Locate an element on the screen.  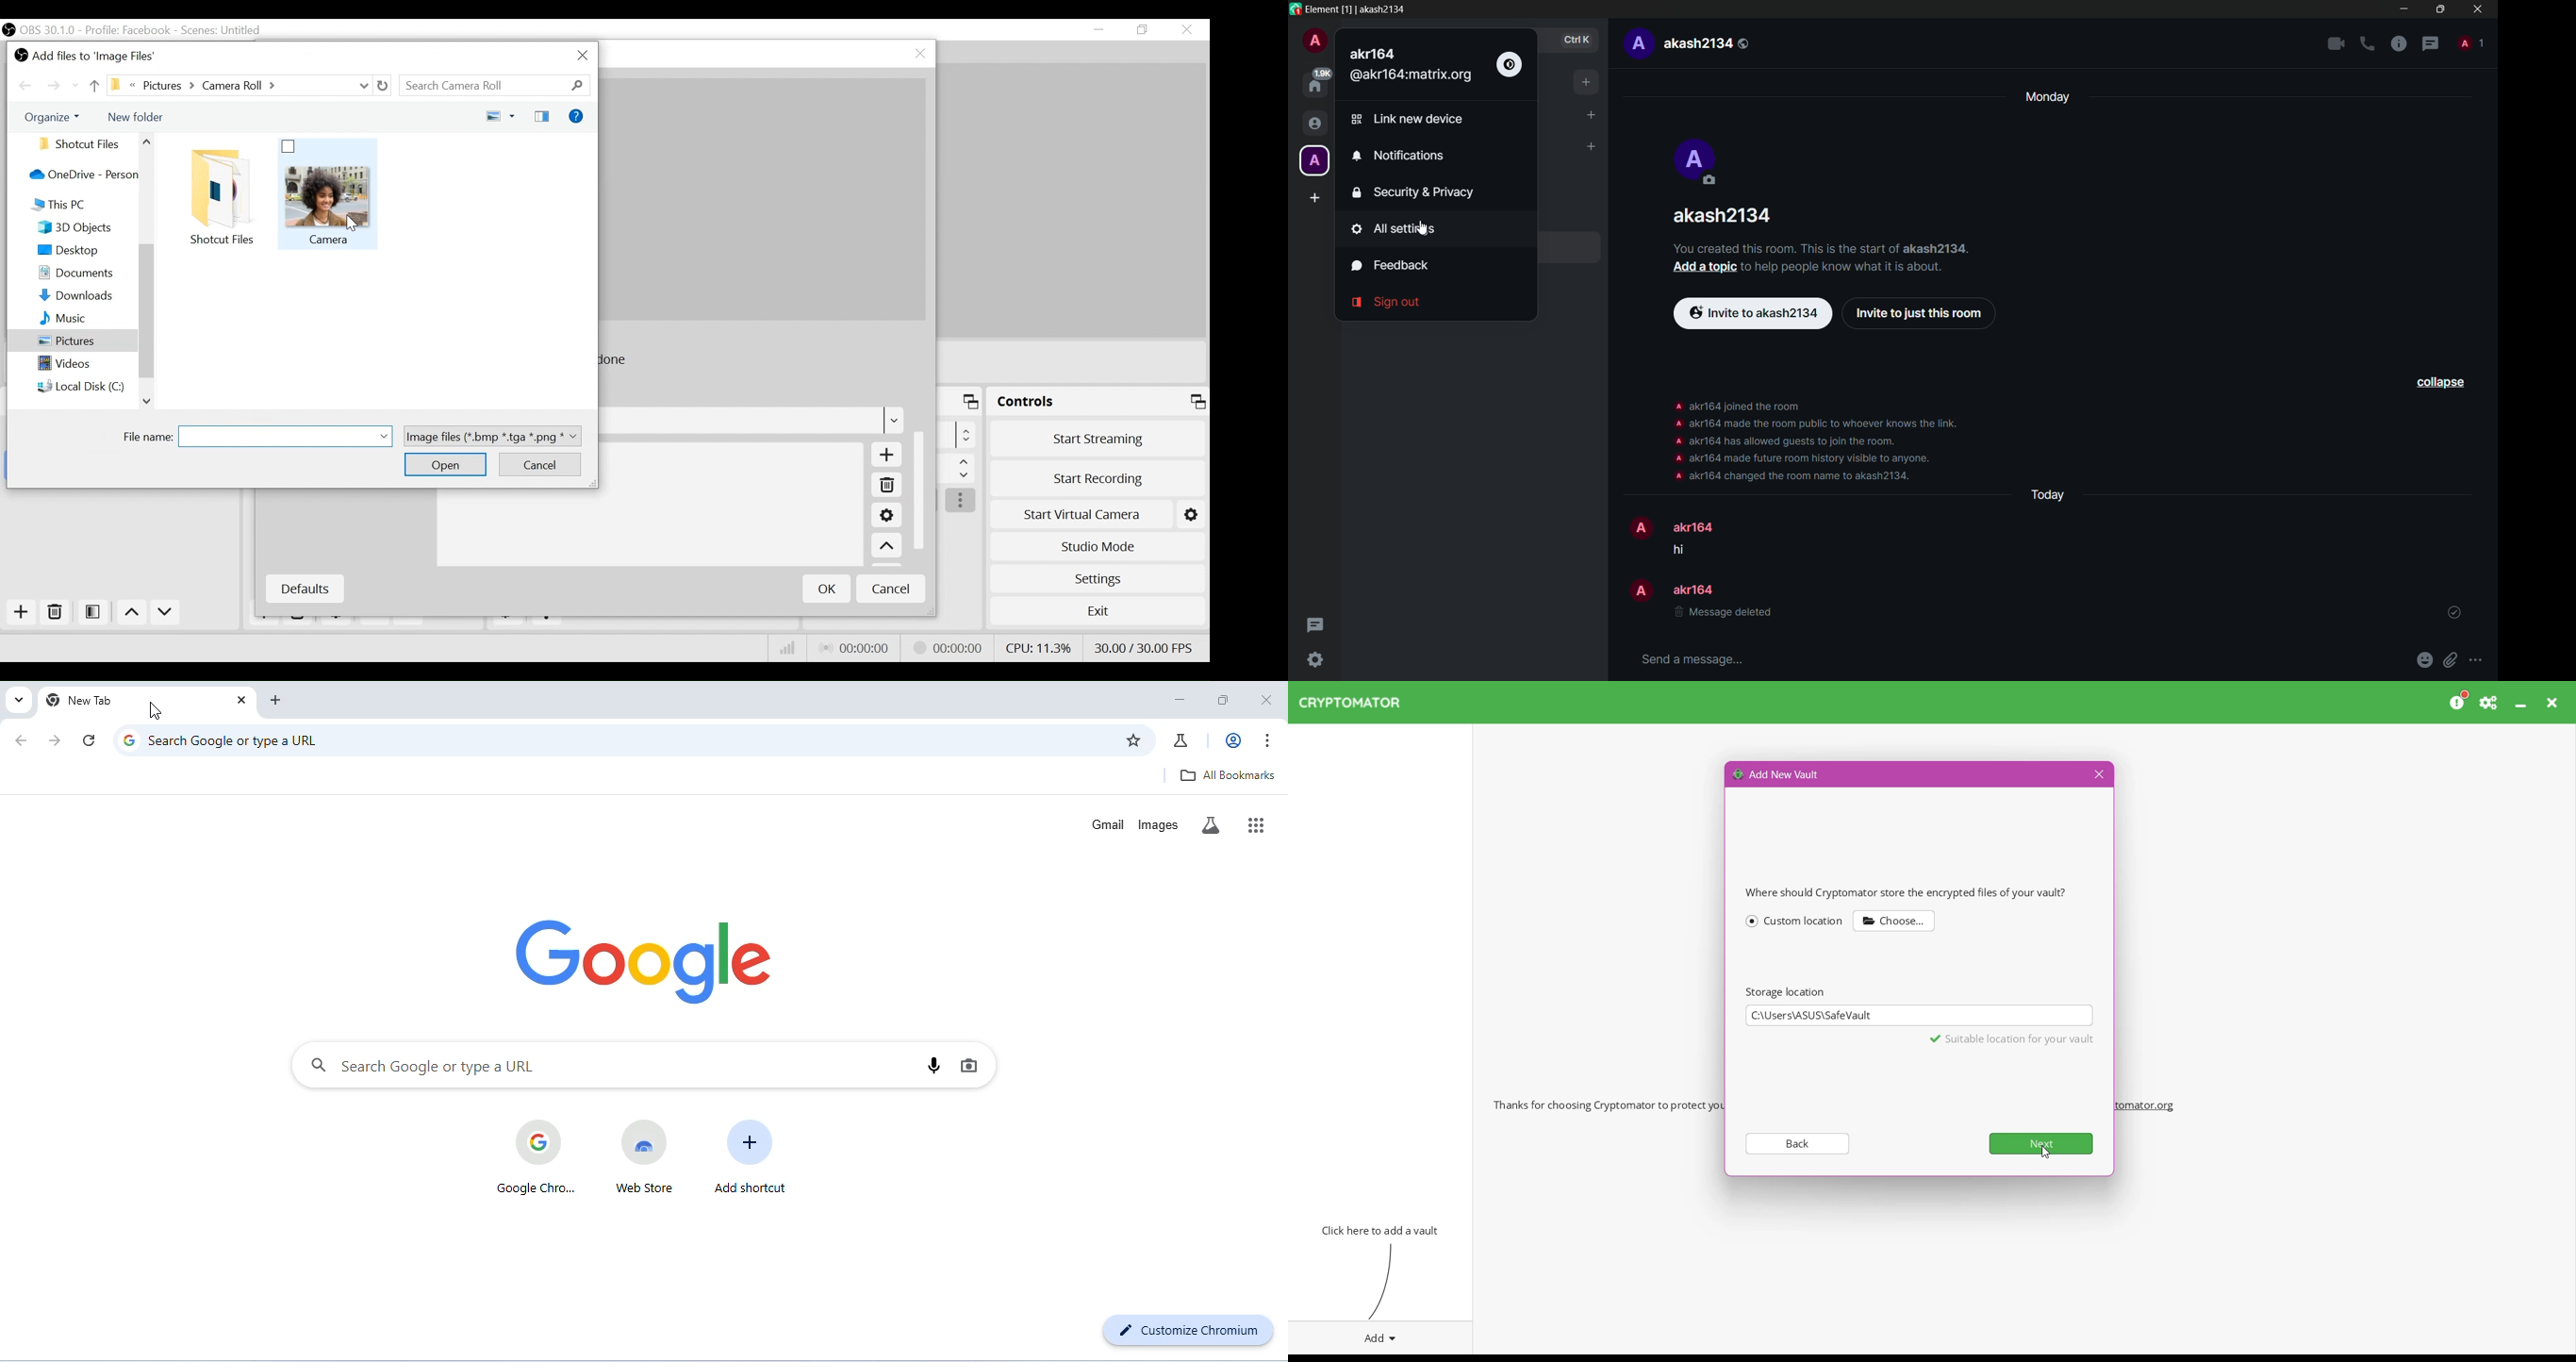
image files (*.bmp*.tga*.png is located at coordinates (497, 434).